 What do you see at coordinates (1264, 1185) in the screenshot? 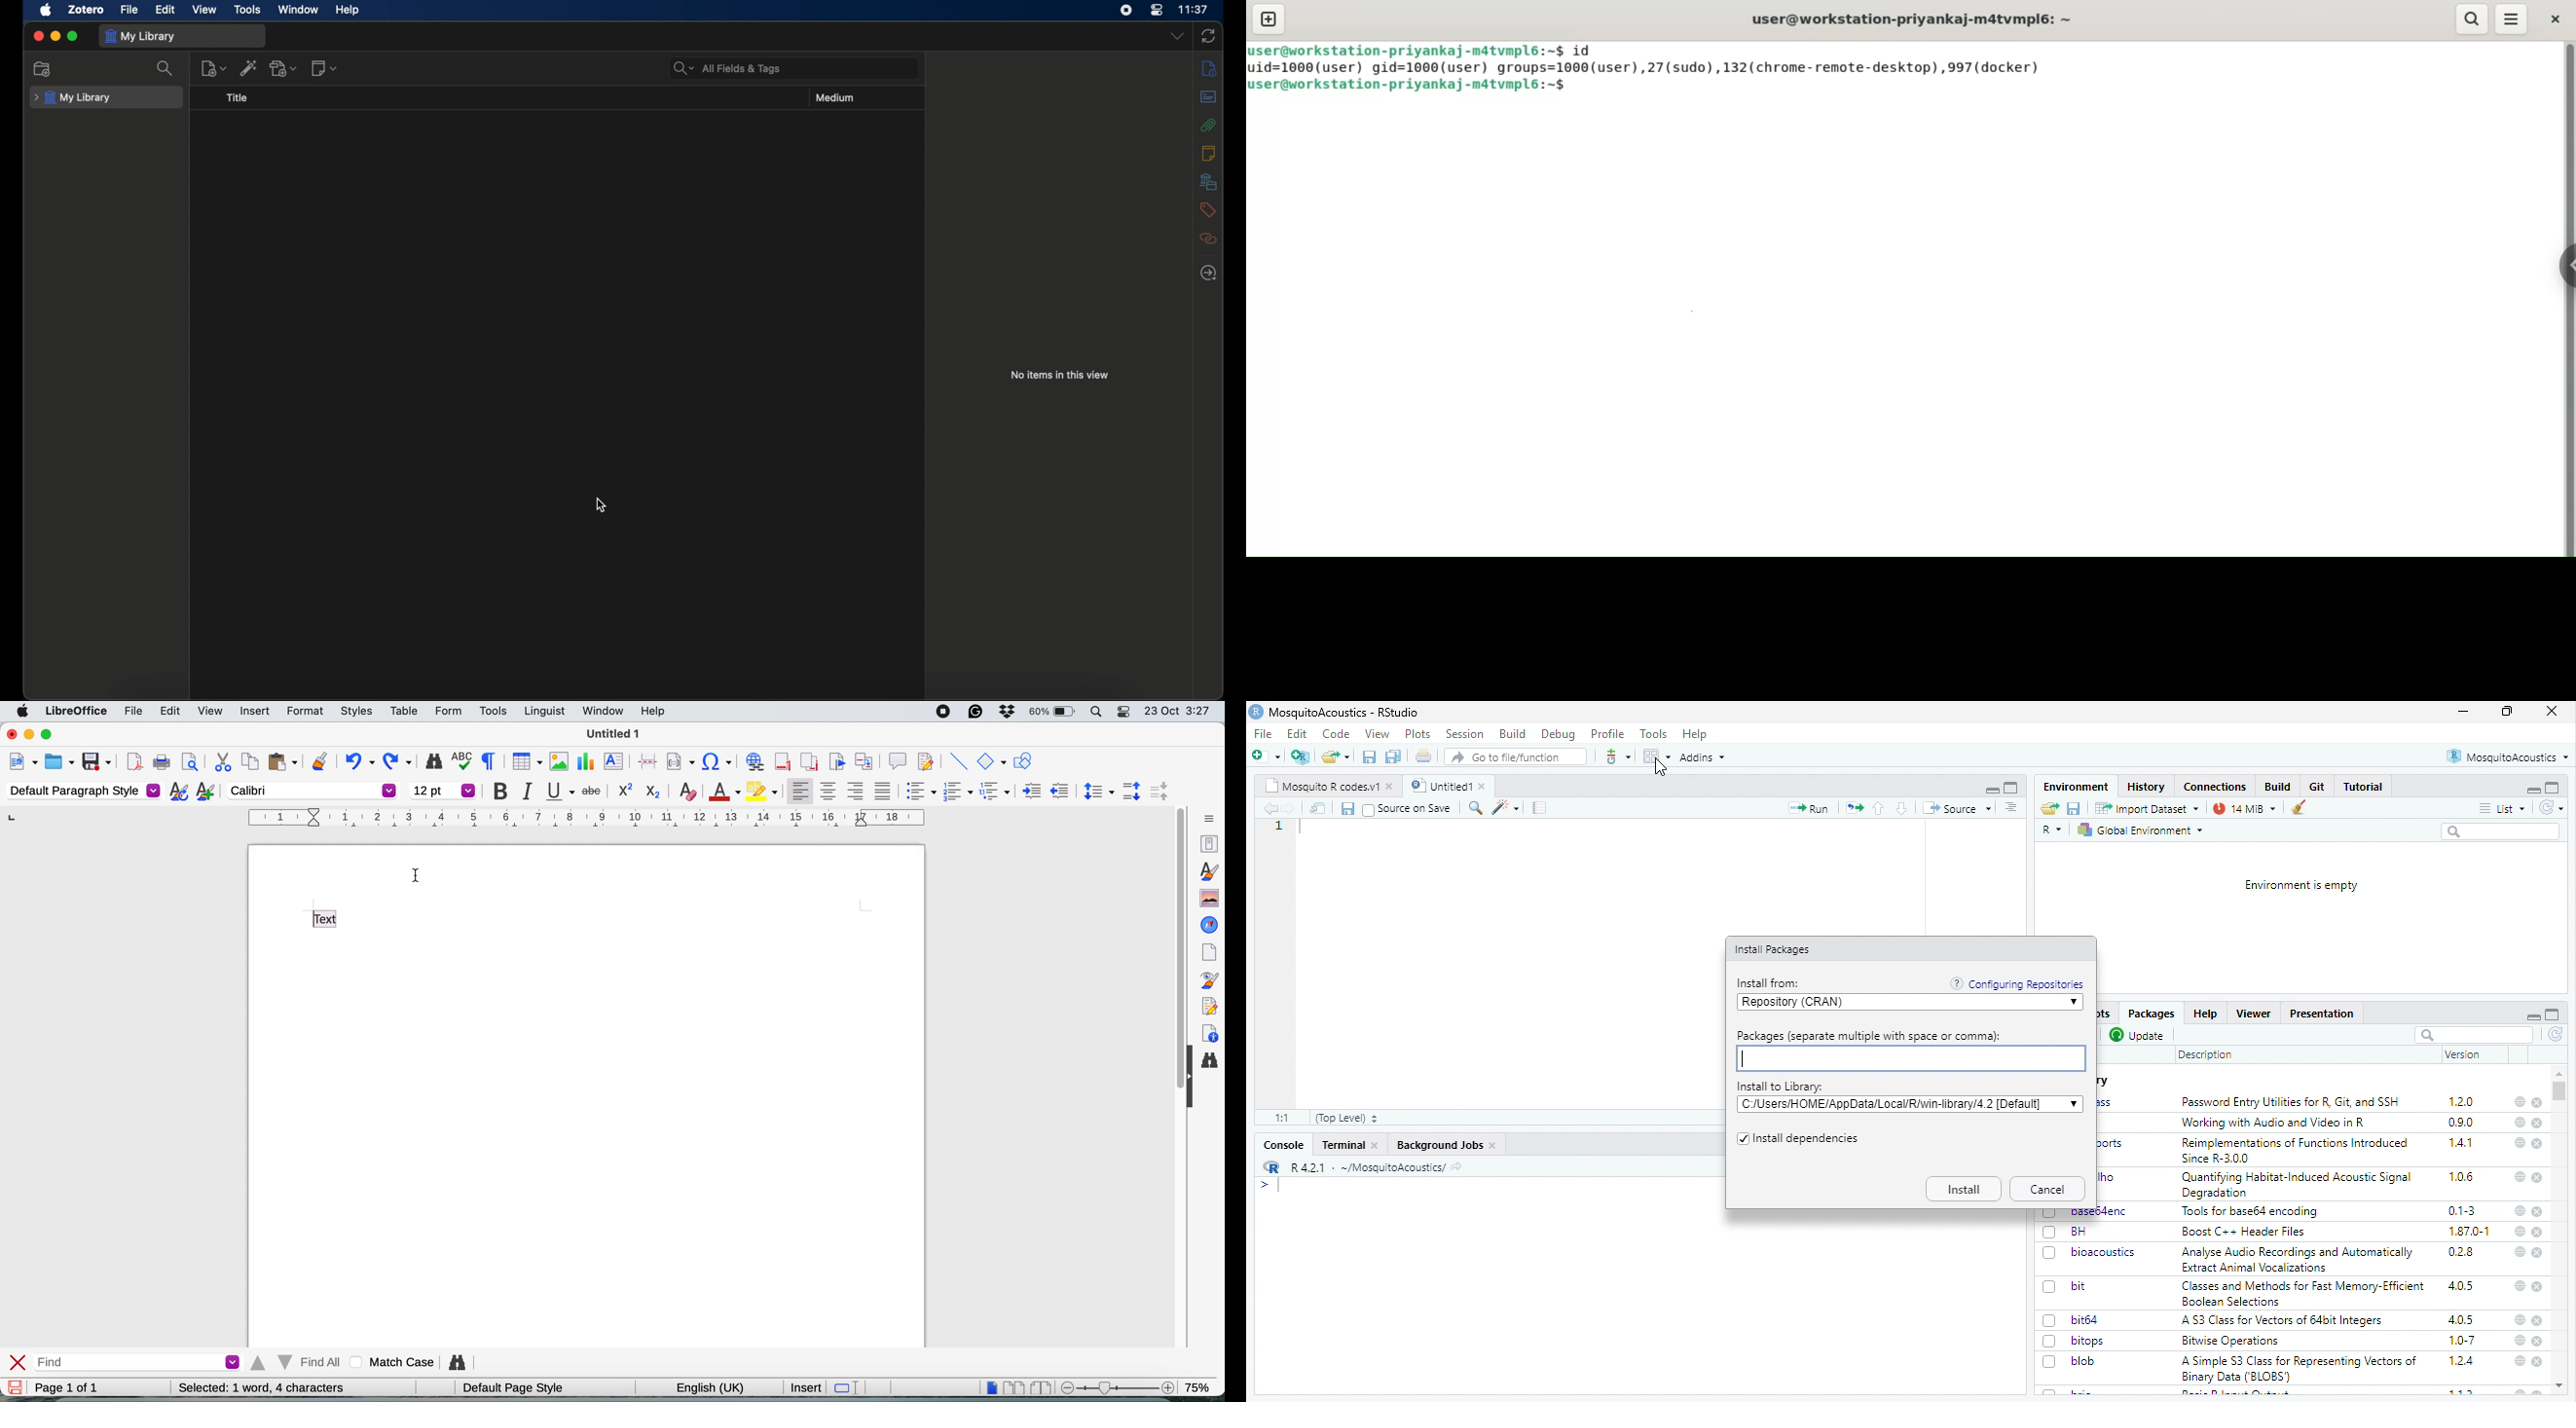
I see `>` at bounding box center [1264, 1185].